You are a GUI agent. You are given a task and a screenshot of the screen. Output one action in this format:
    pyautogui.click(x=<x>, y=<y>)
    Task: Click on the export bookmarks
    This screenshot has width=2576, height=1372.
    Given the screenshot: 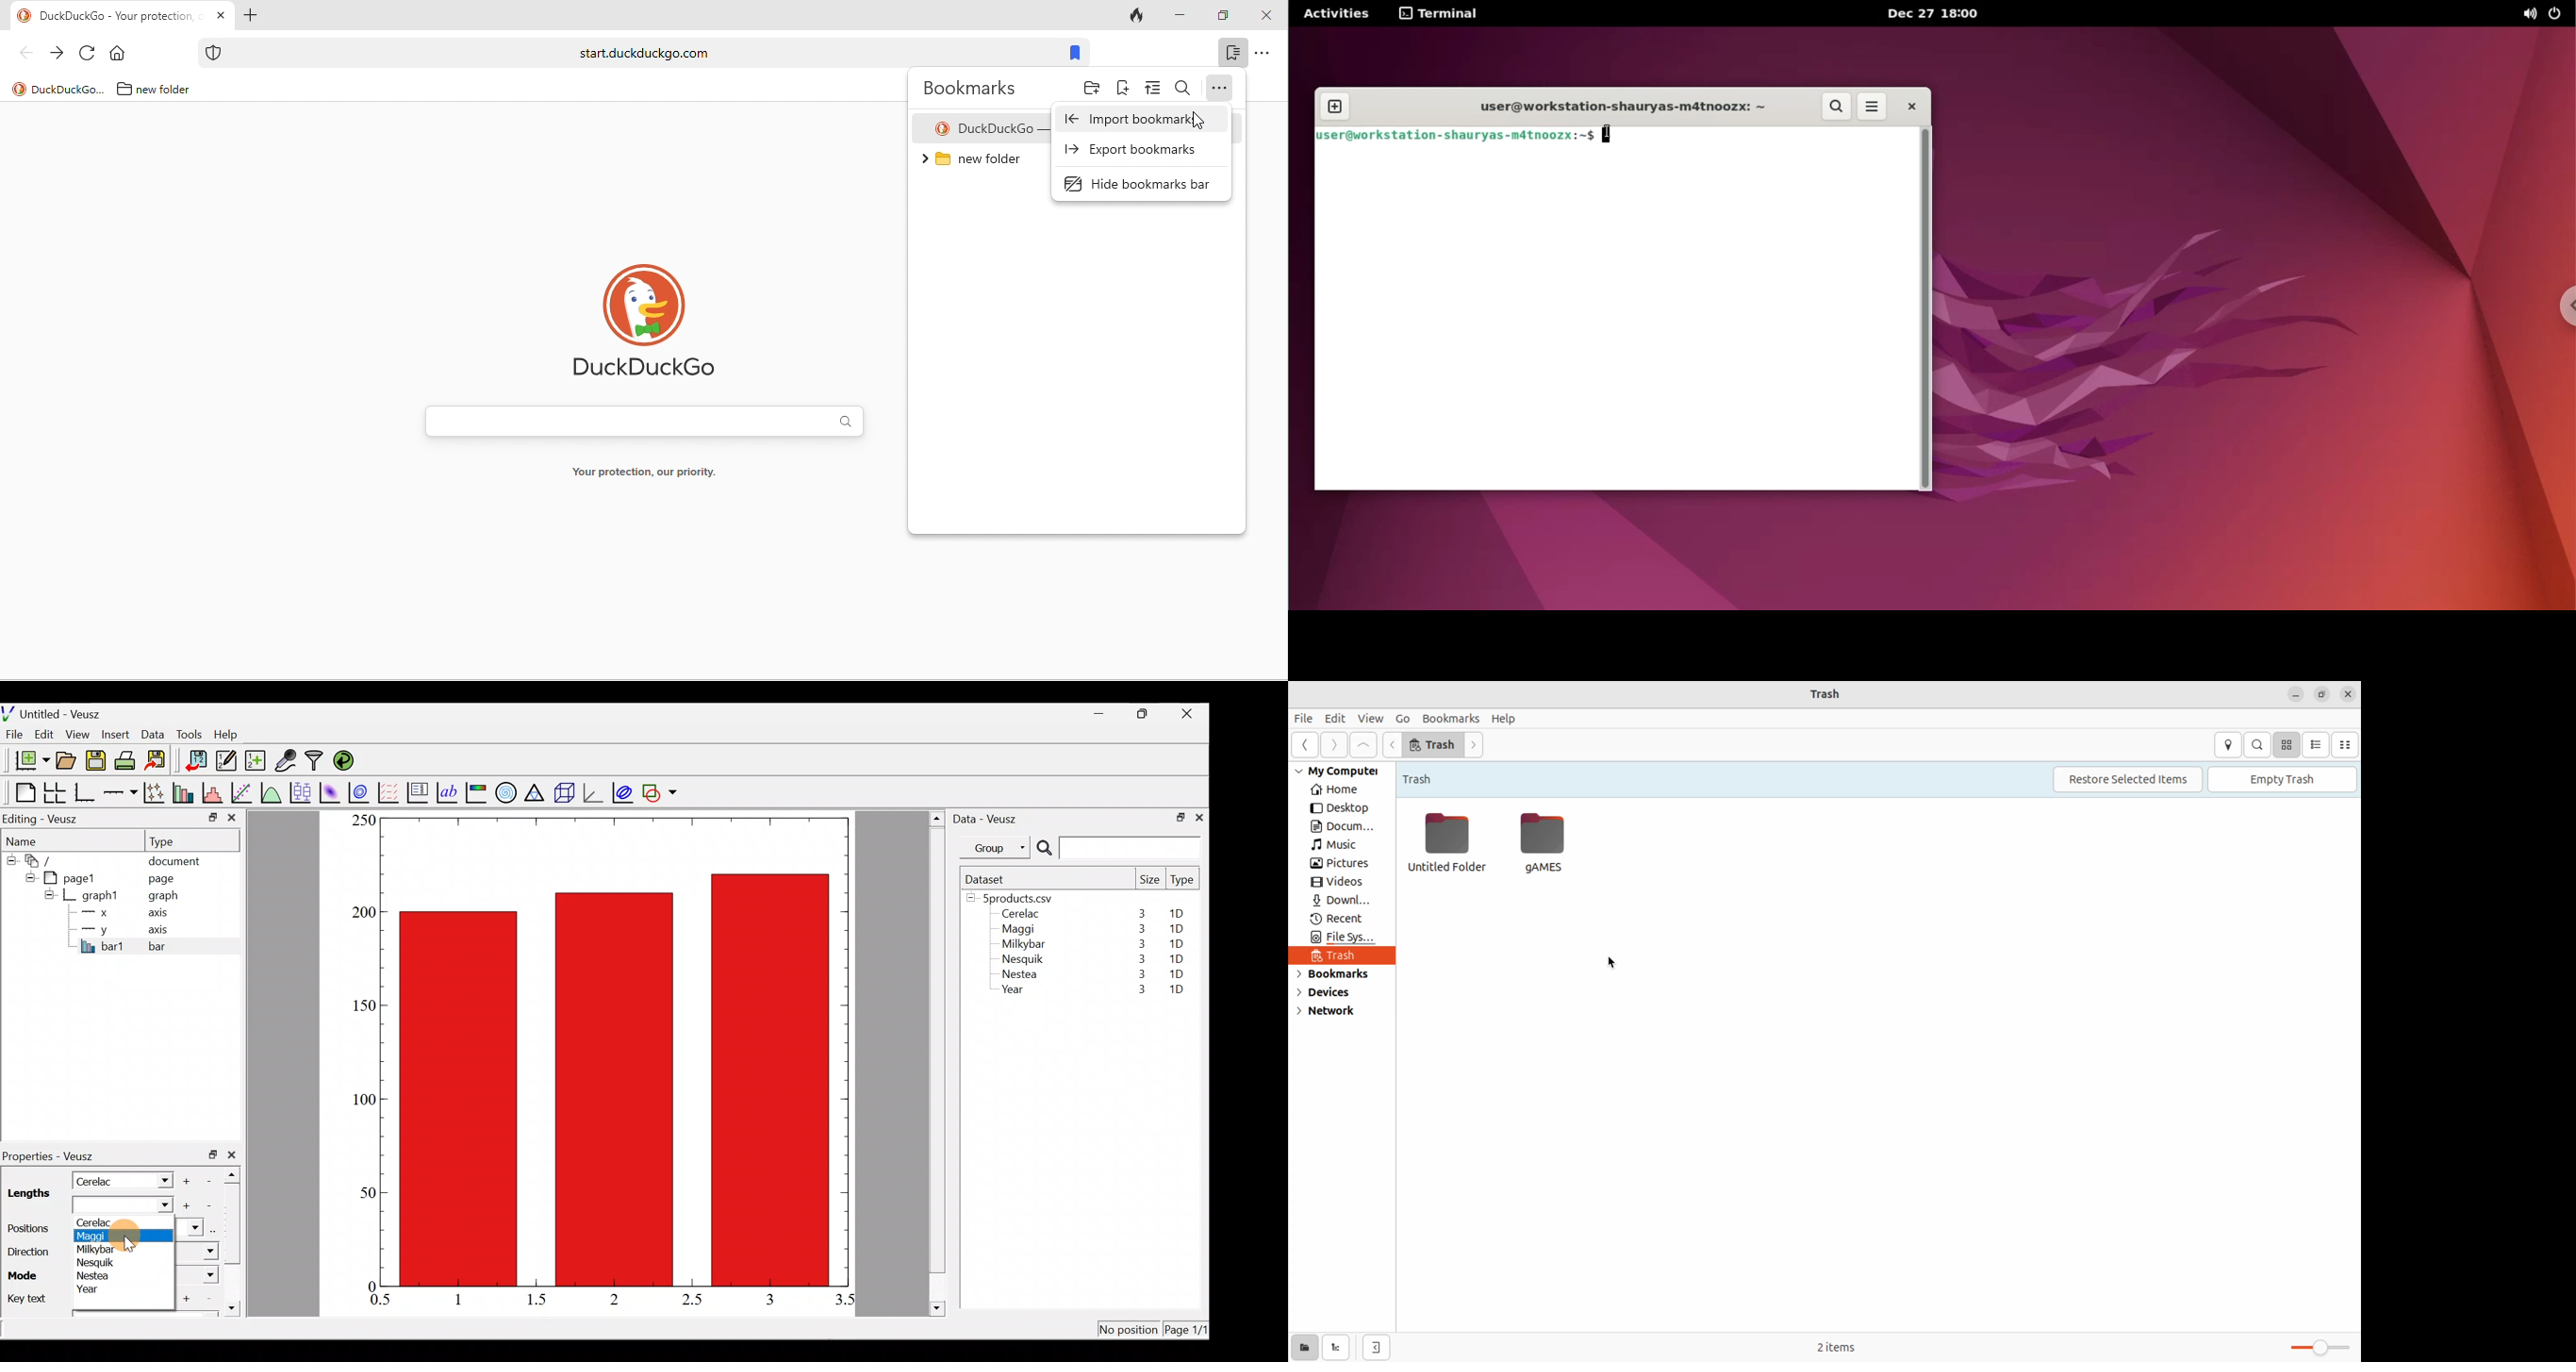 What is the action you would take?
    pyautogui.click(x=1134, y=150)
    